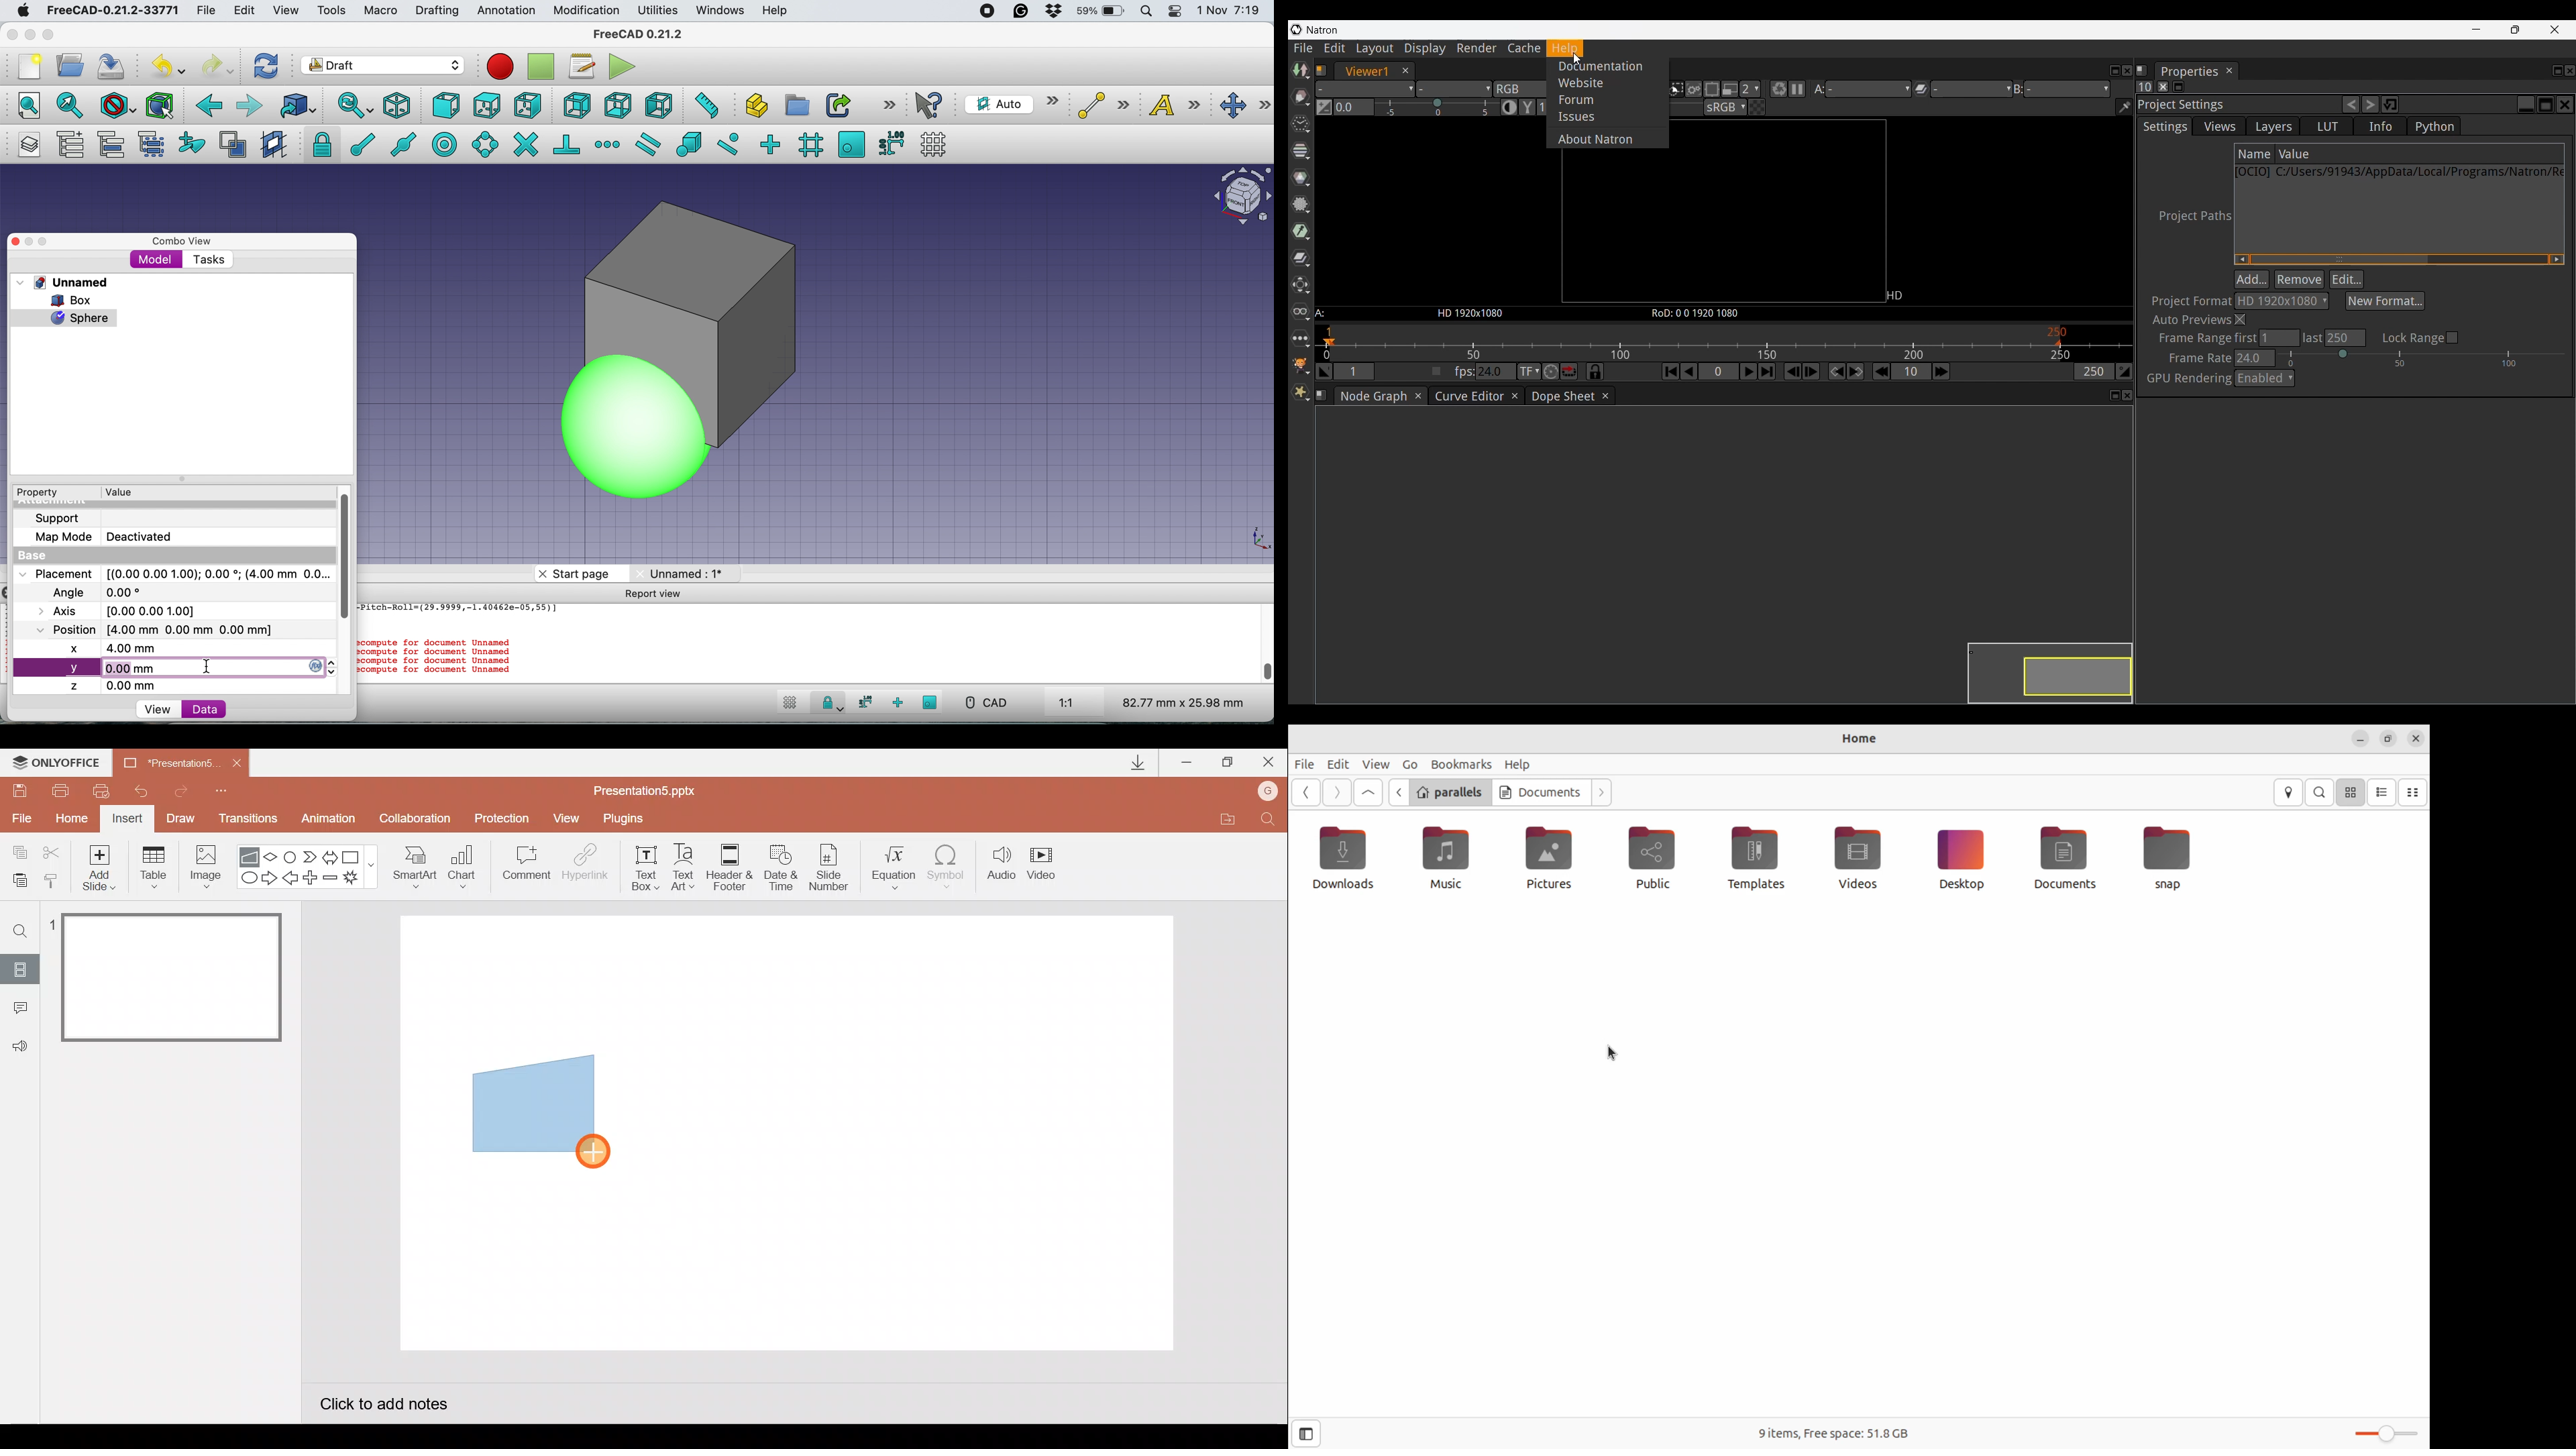 This screenshot has height=1456, width=2576. I want to click on Comments, so click(17, 1009).